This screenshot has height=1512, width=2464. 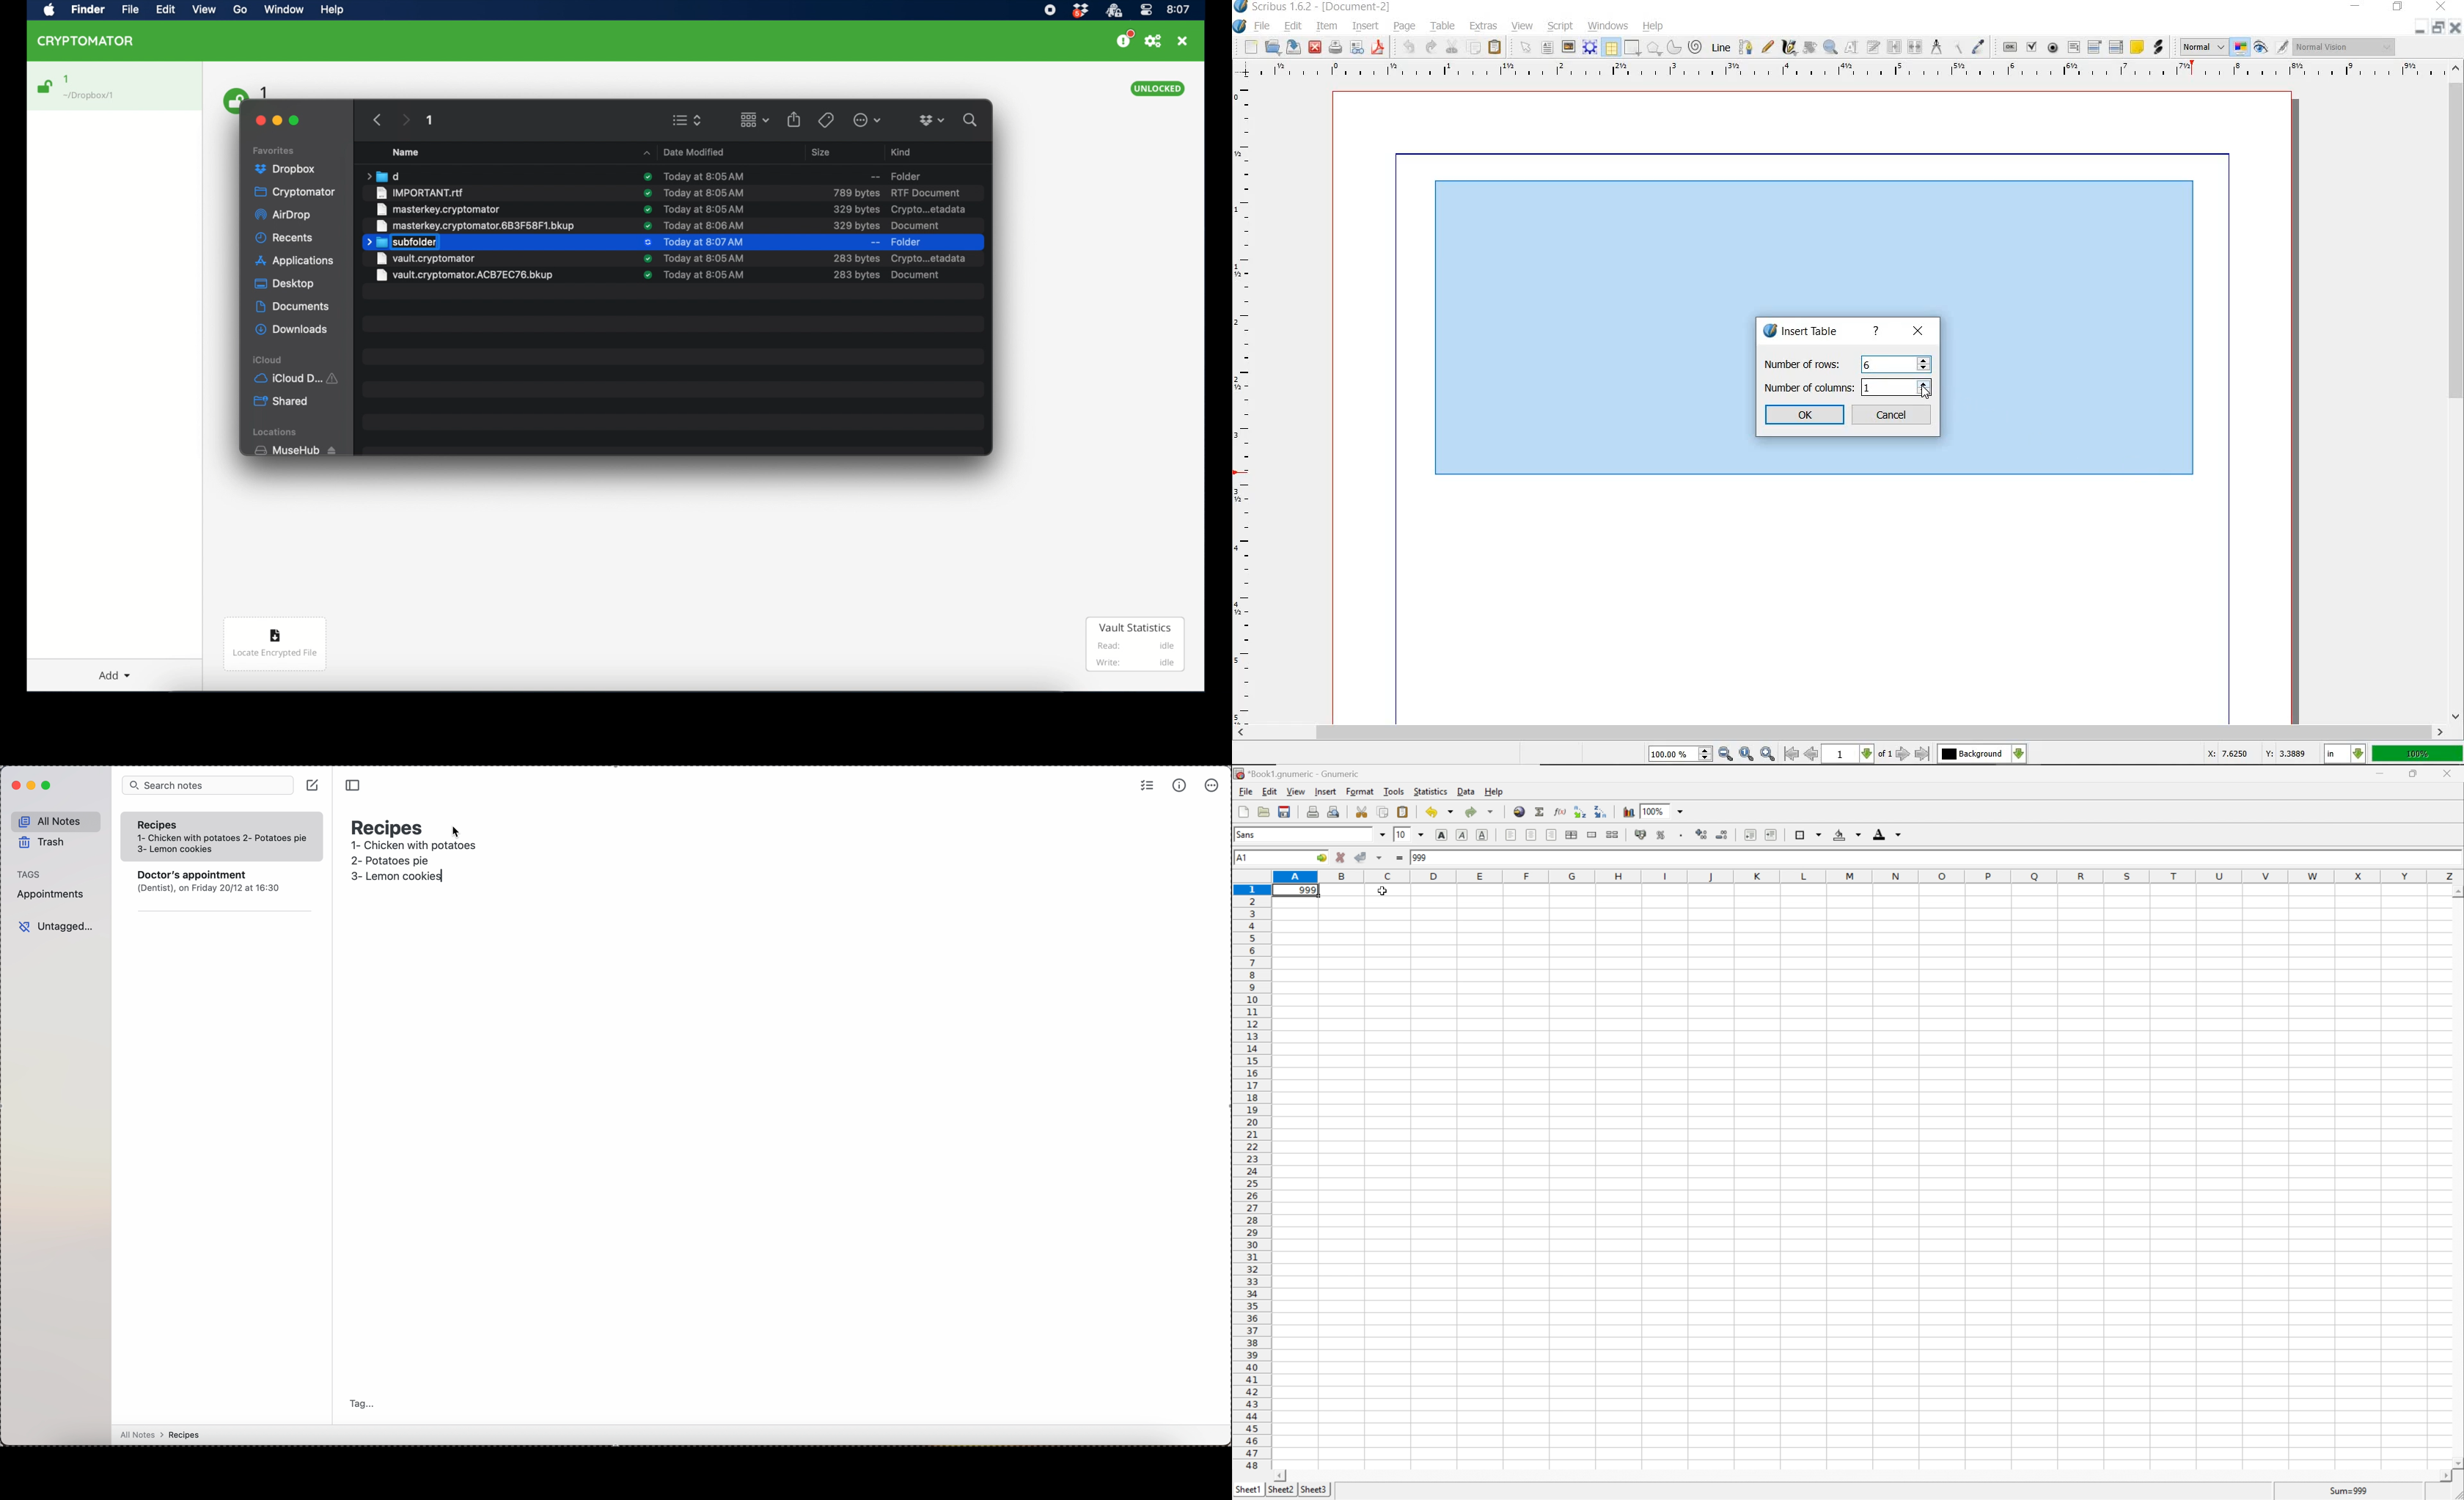 What do you see at coordinates (278, 119) in the screenshot?
I see `minimize` at bounding box center [278, 119].